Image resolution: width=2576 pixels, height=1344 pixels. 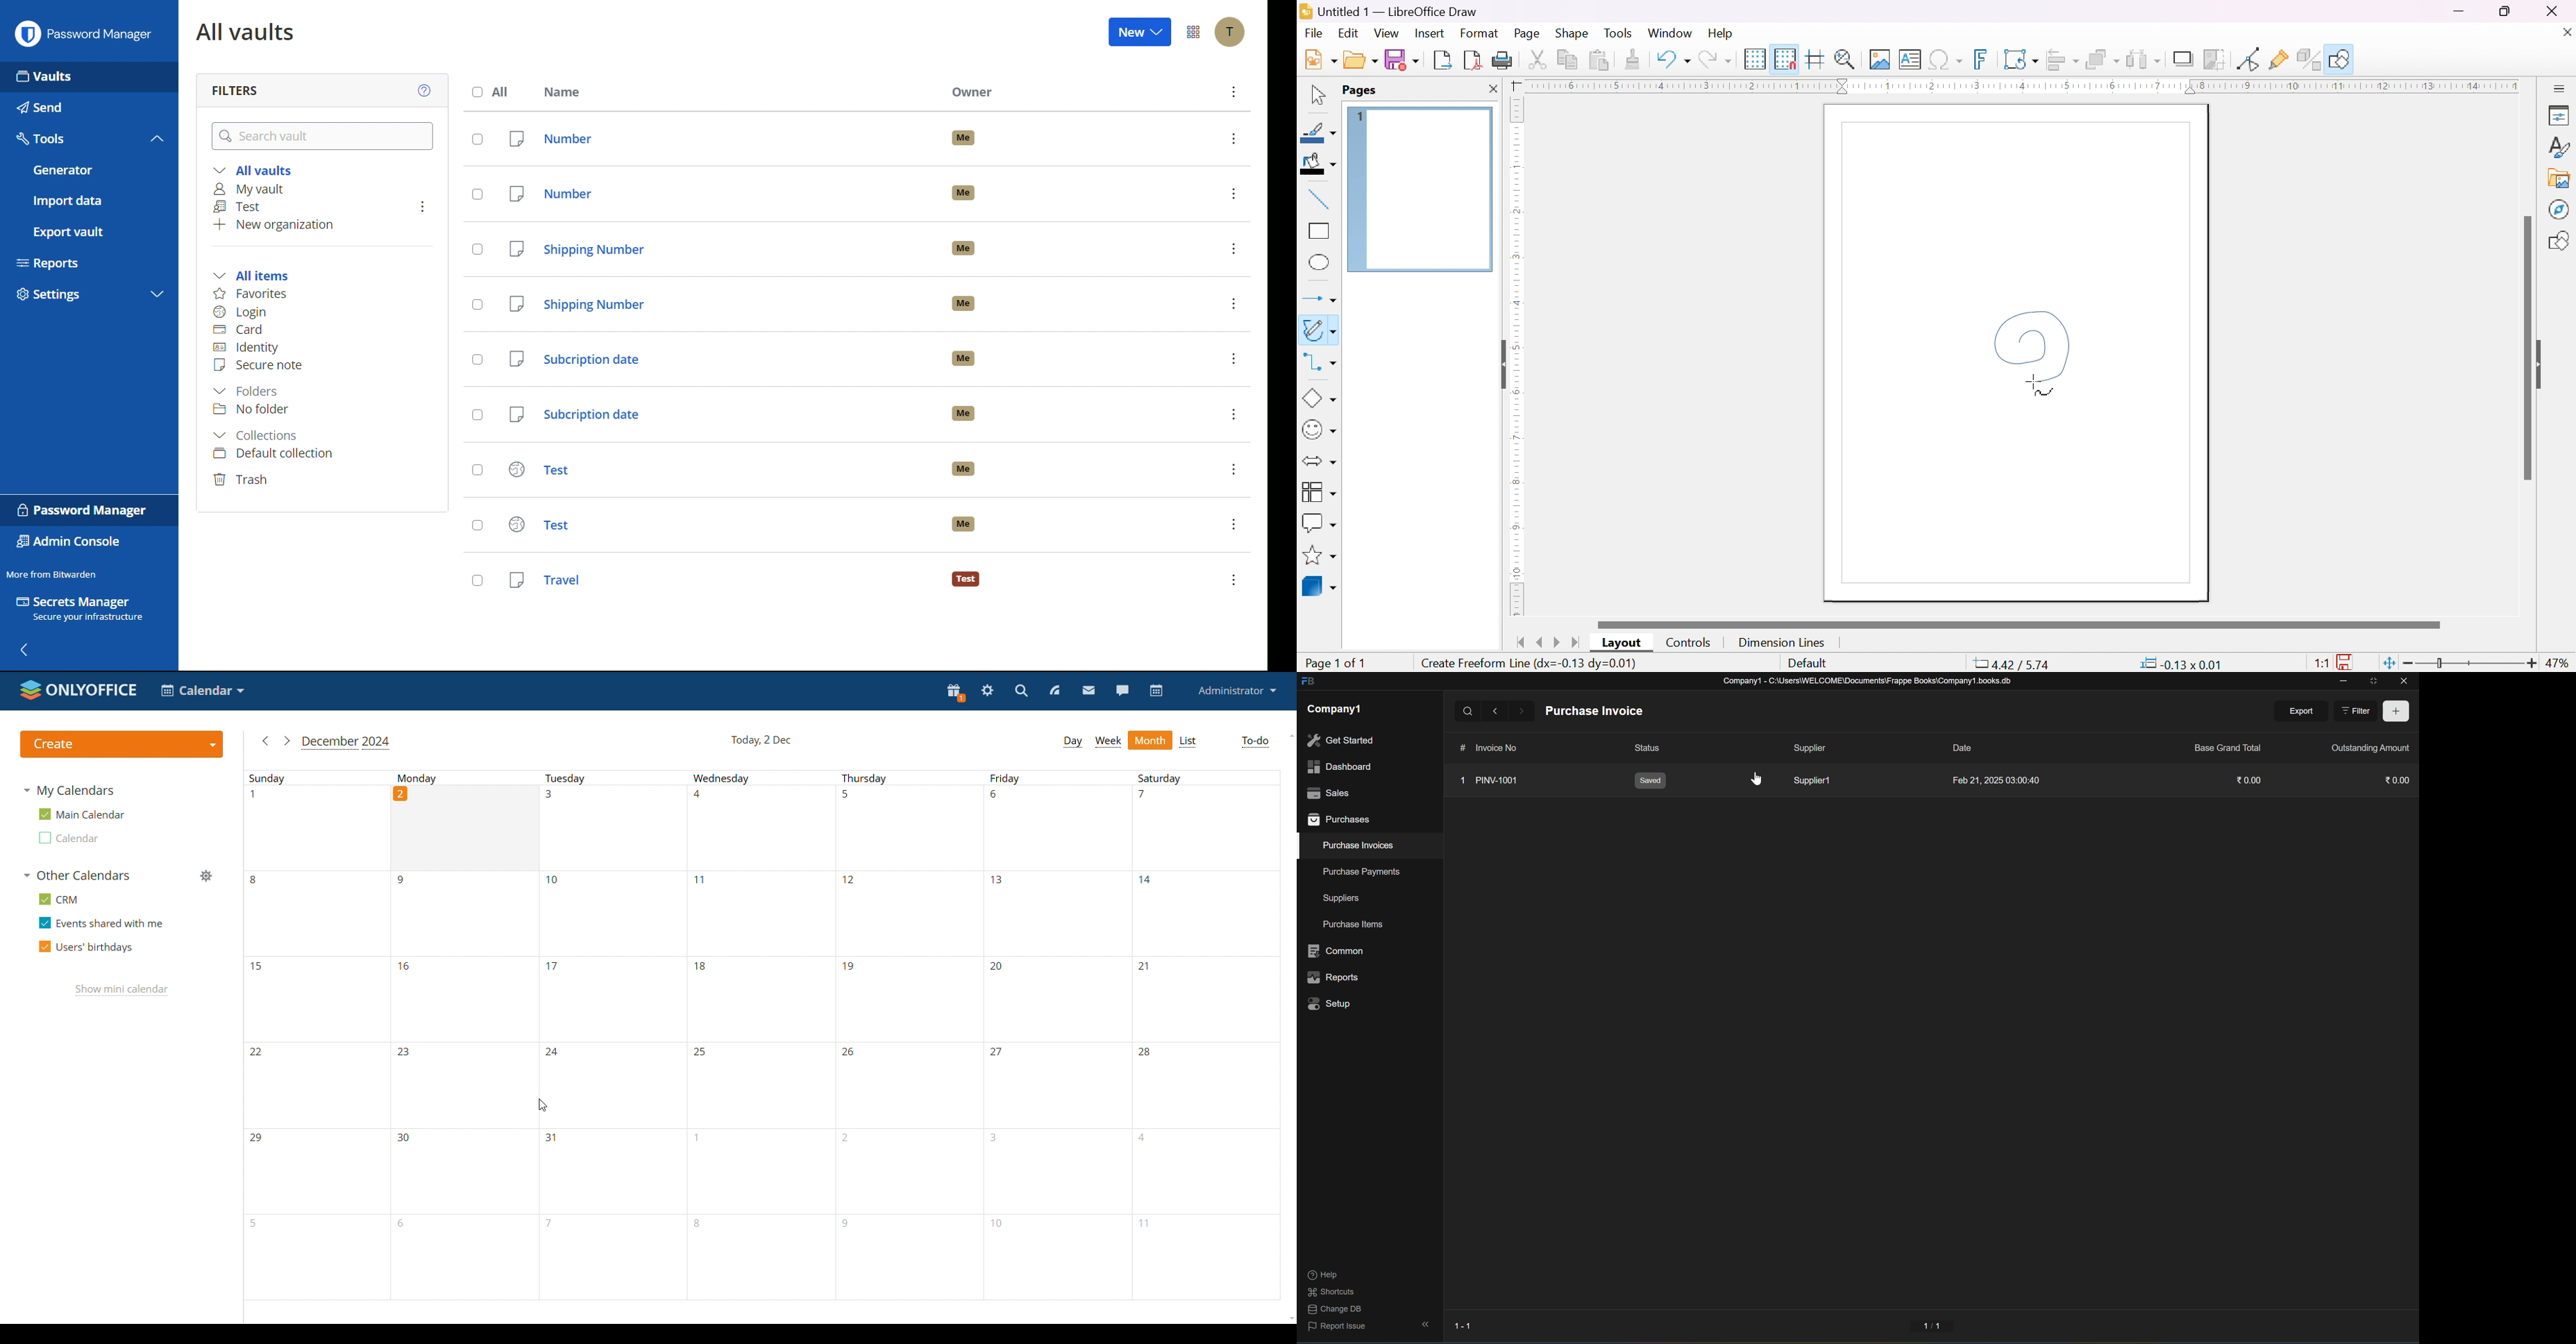 What do you see at coordinates (1337, 1329) in the screenshot?
I see `report issue` at bounding box center [1337, 1329].